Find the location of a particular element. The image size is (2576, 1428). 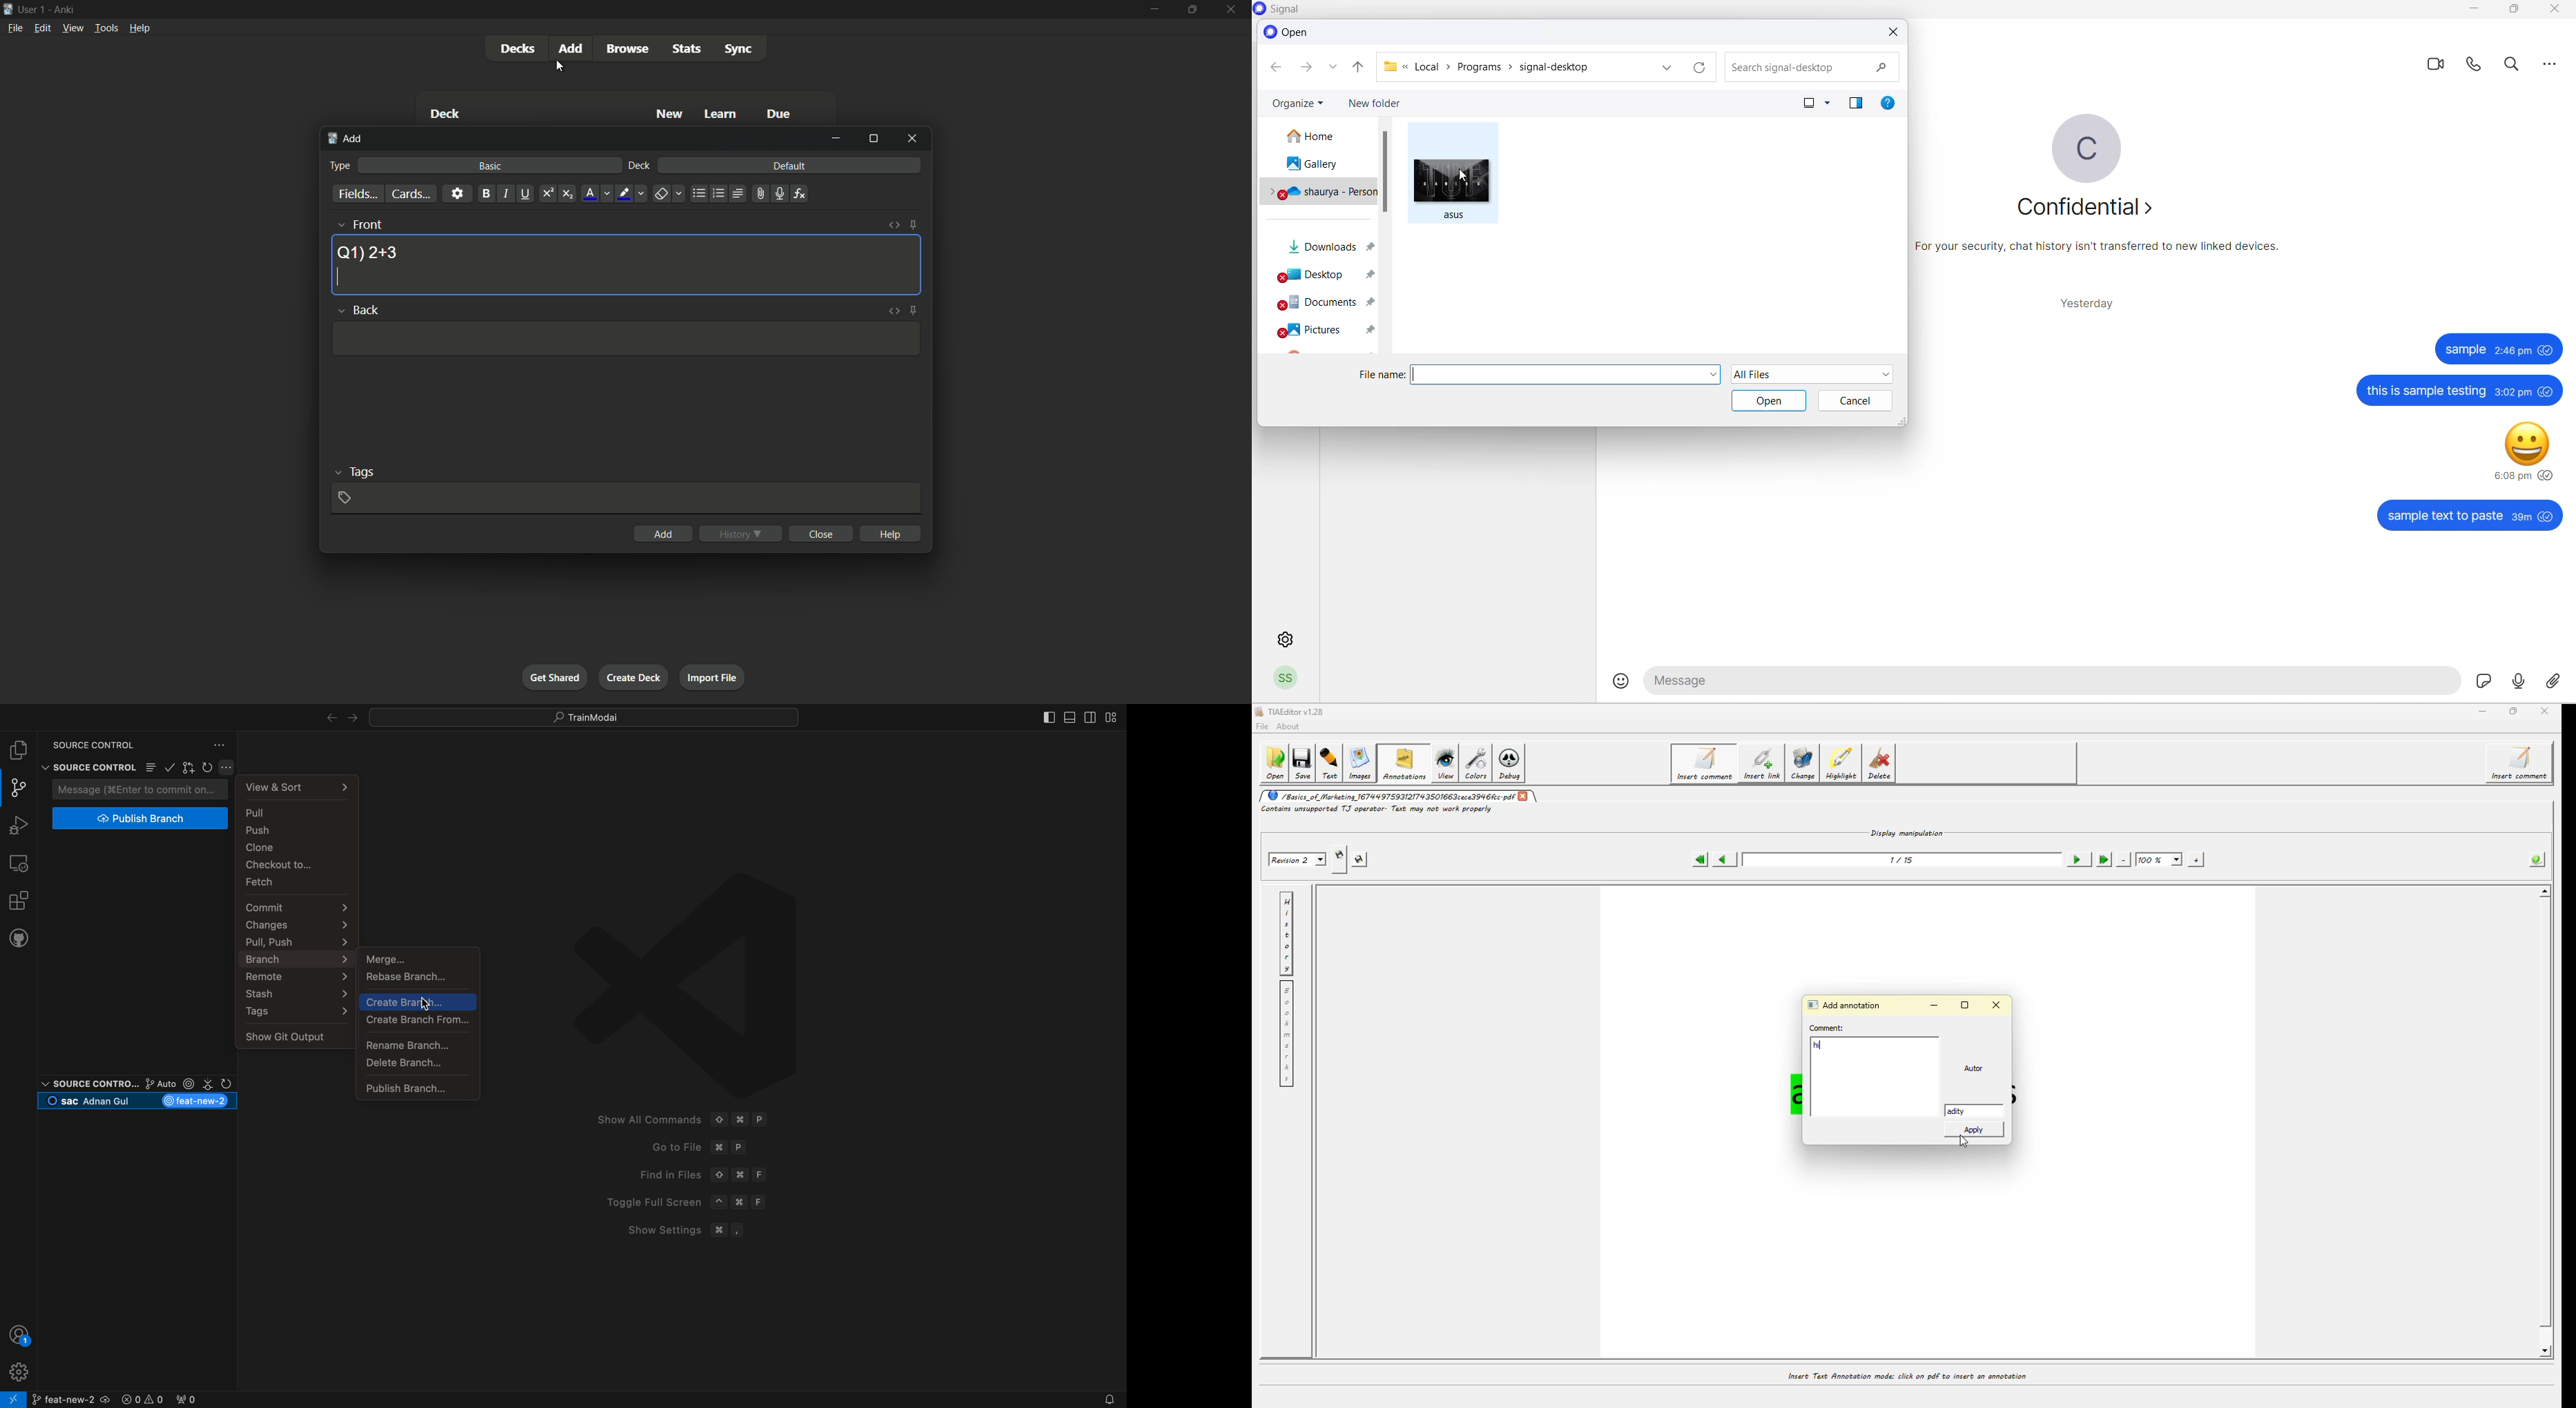

path dropdown button is located at coordinates (1665, 67).